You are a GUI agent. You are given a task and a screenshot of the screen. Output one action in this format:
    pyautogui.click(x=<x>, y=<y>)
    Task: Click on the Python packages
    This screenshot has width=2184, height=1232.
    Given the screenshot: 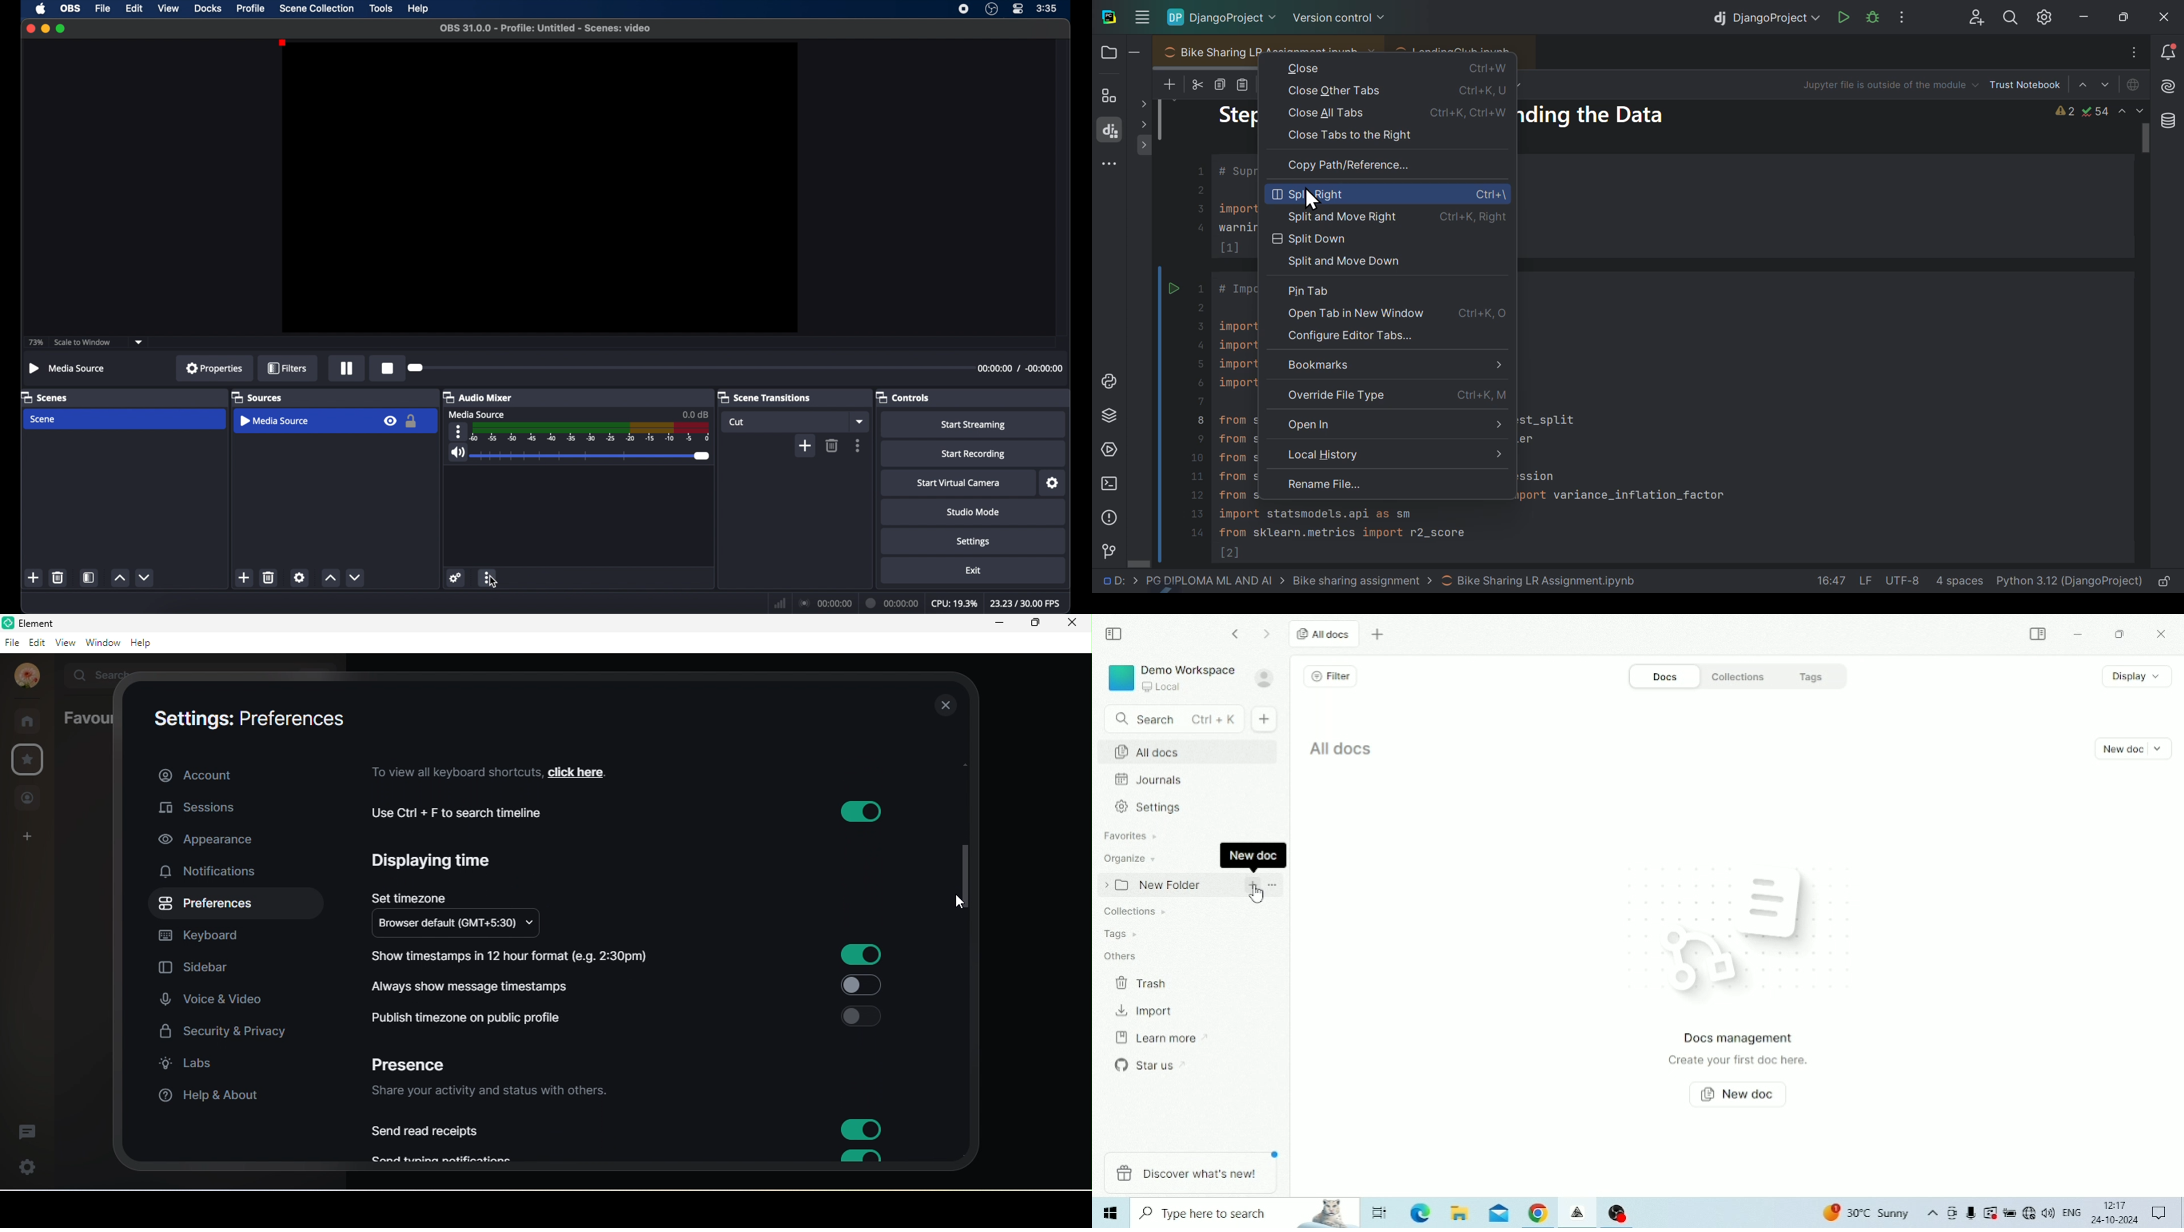 What is the action you would take?
    pyautogui.click(x=1108, y=419)
    